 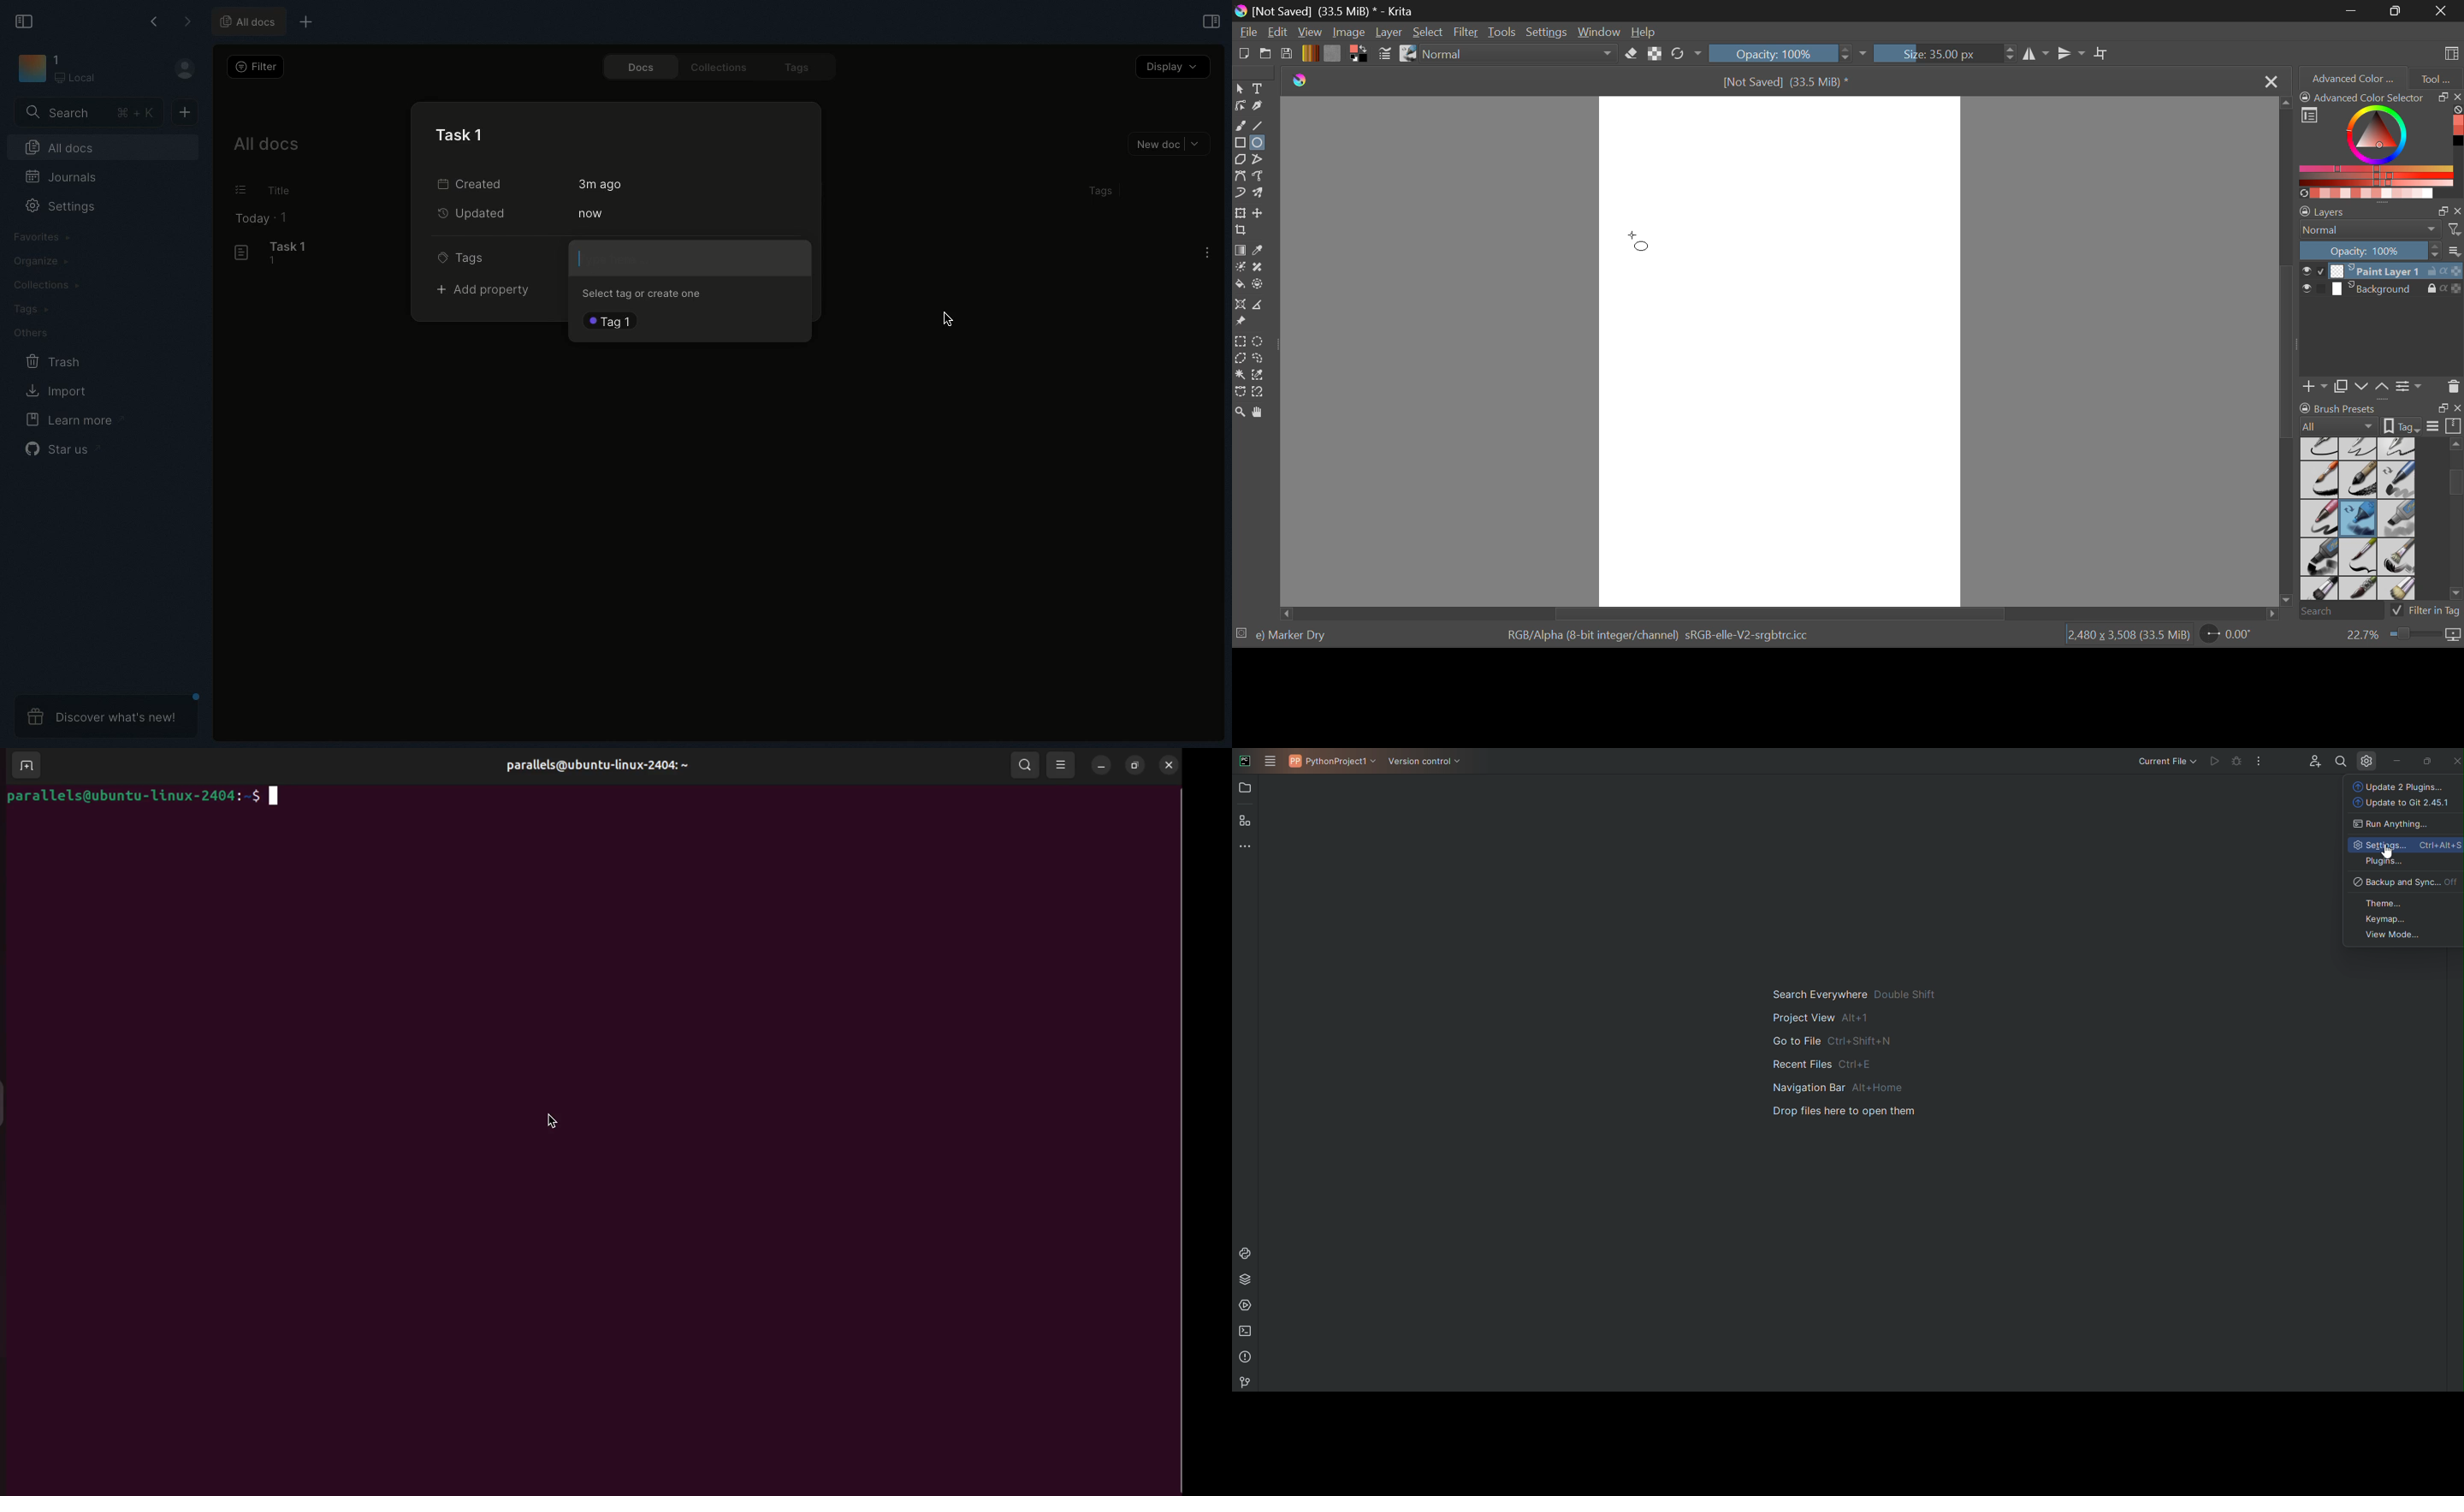 I want to click on Task 1, so click(x=274, y=253).